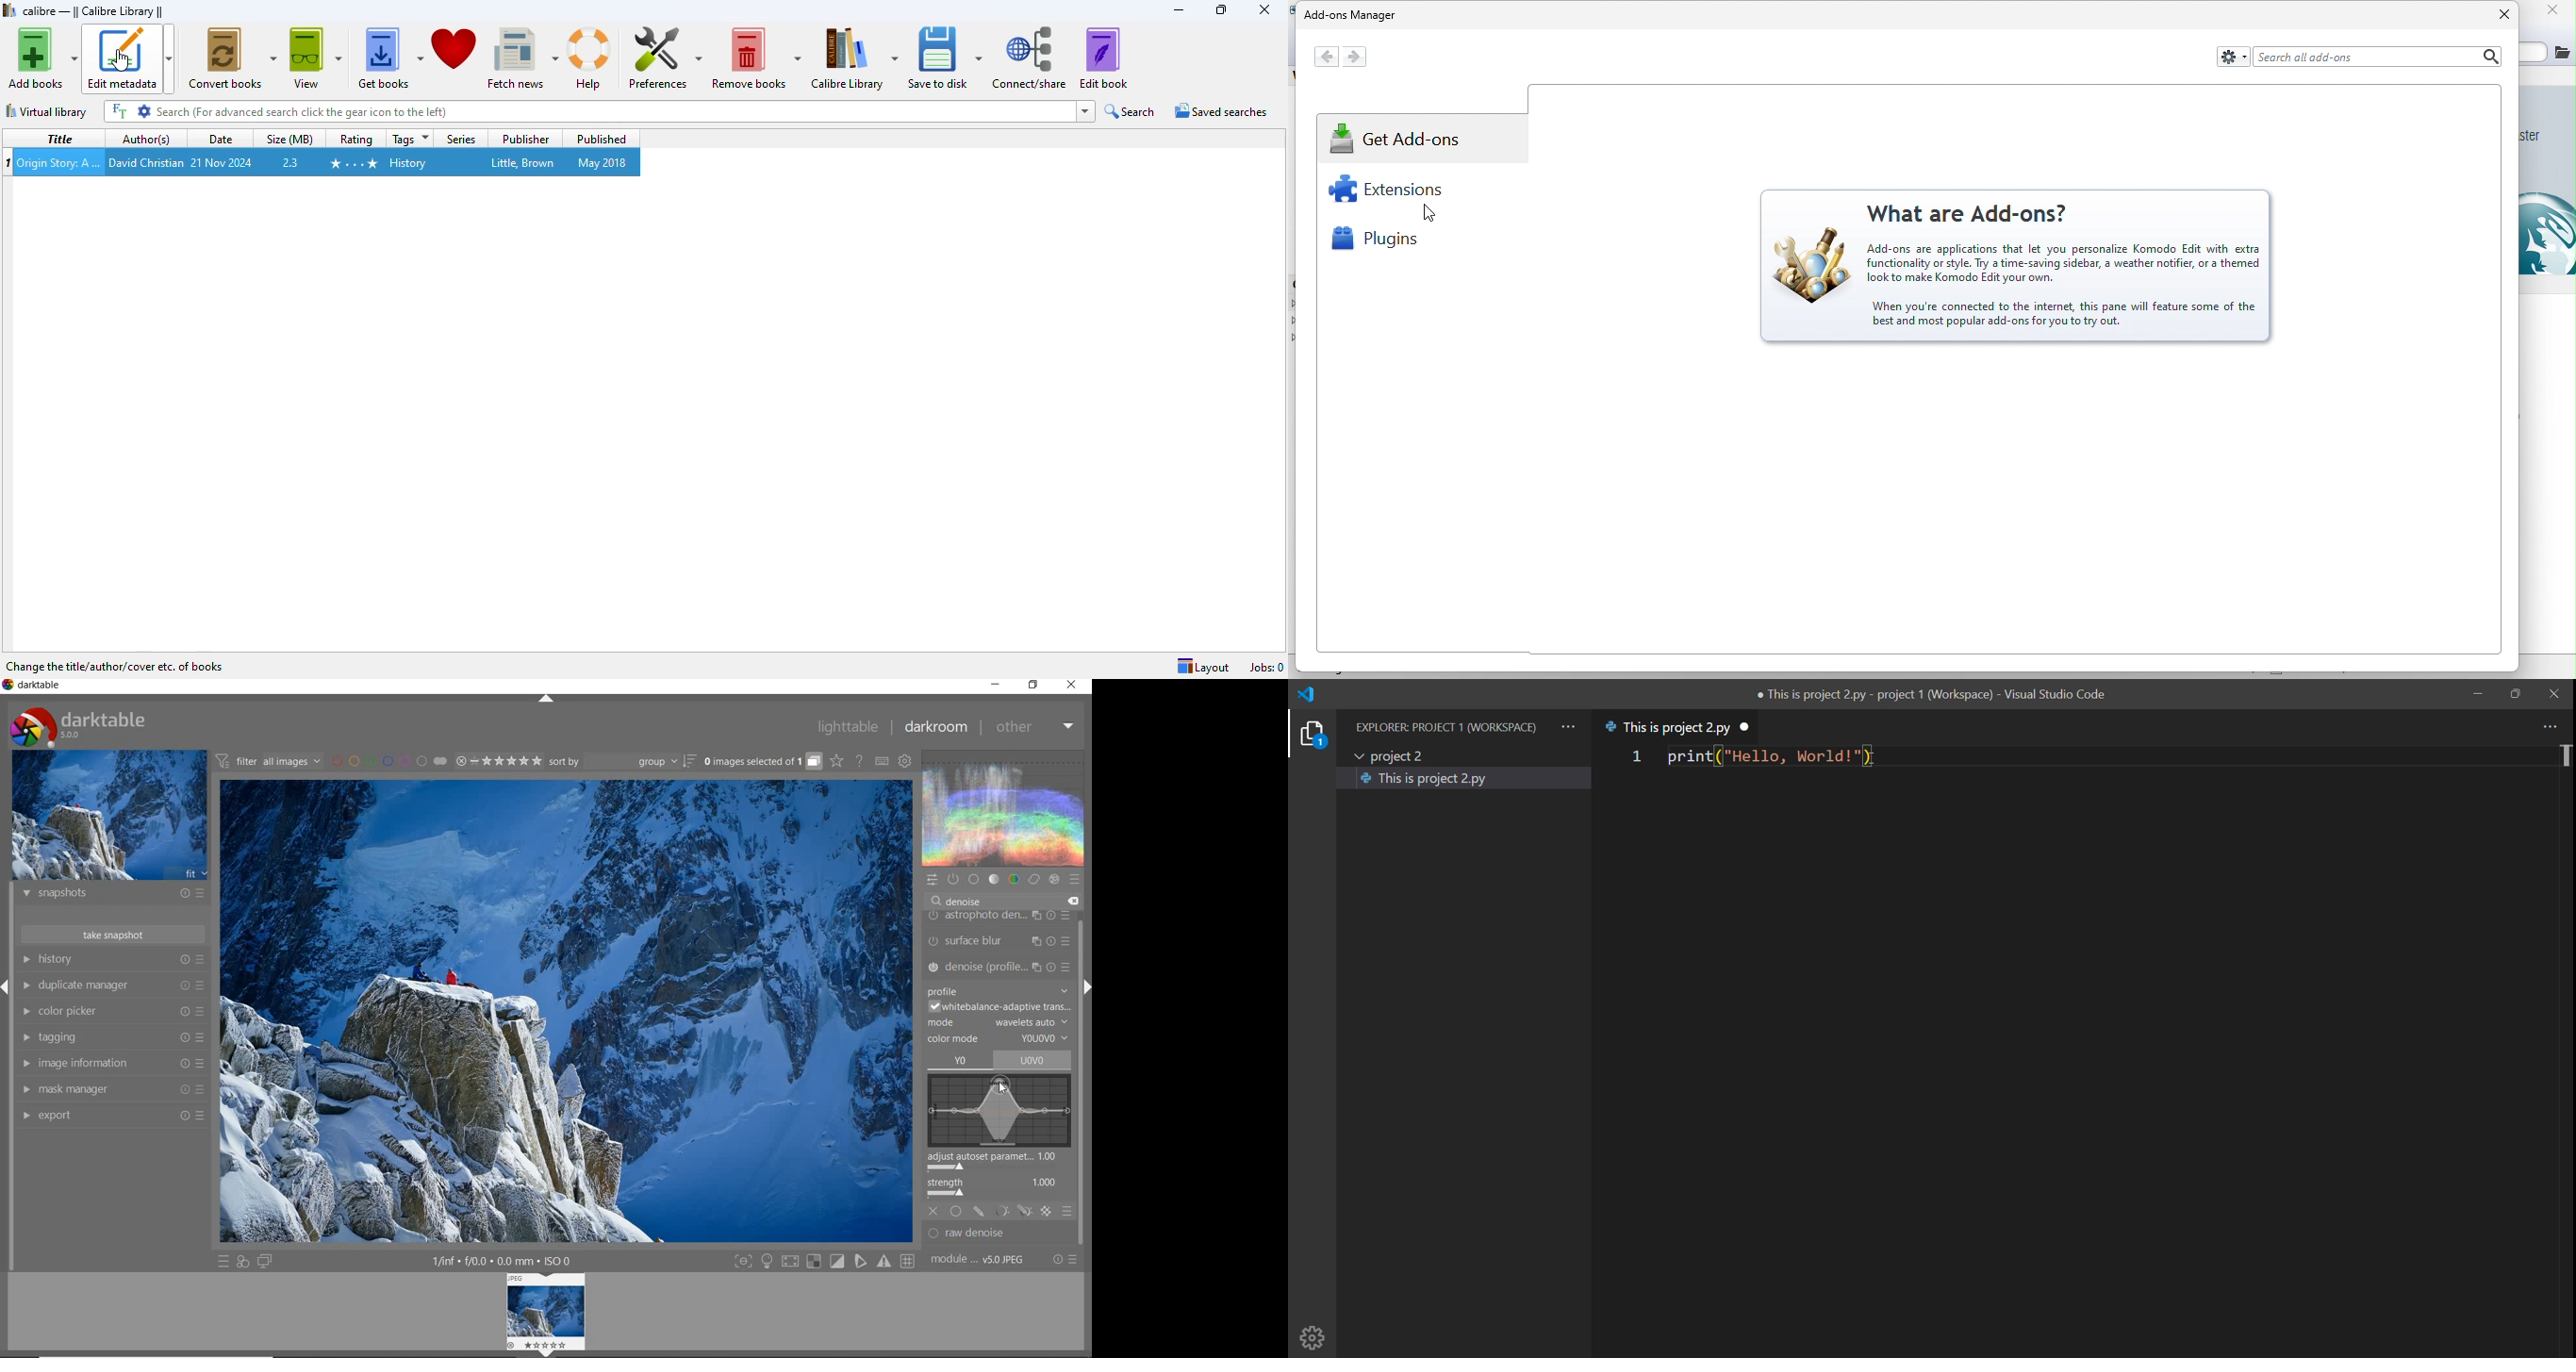  Describe the element at coordinates (1268, 668) in the screenshot. I see `jobs: 0` at that location.